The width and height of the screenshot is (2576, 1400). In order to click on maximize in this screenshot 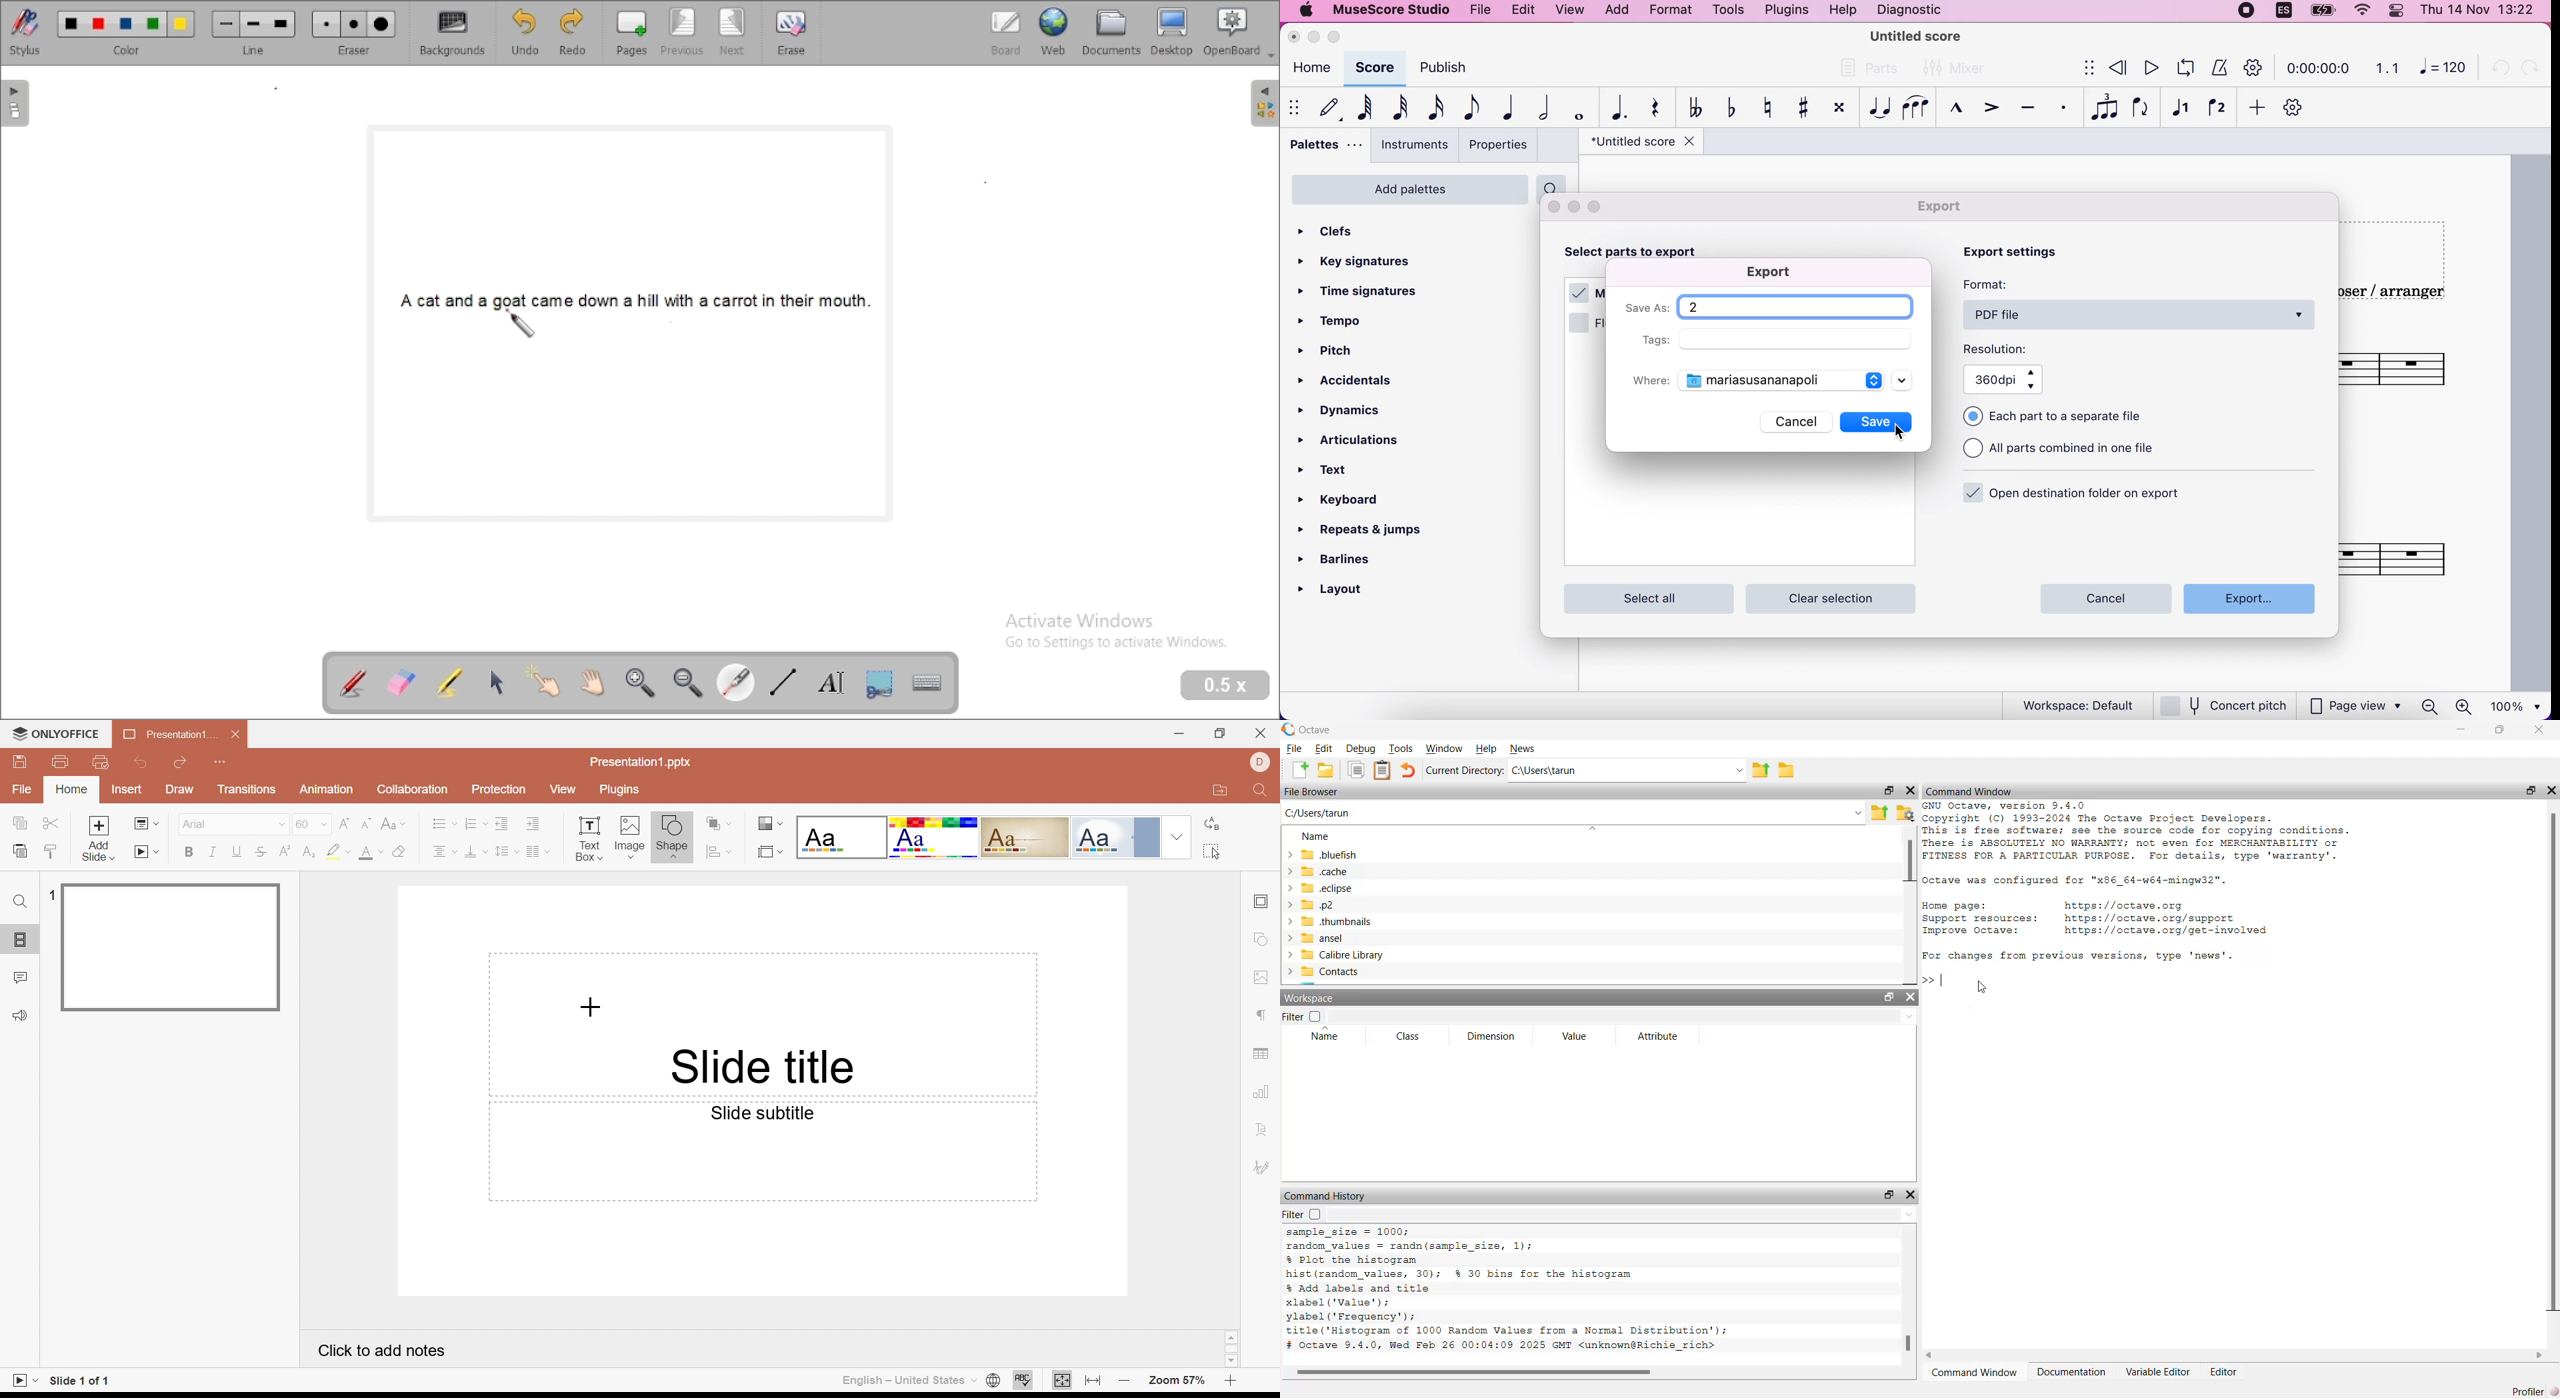, I will do `click(1600, 207)`.